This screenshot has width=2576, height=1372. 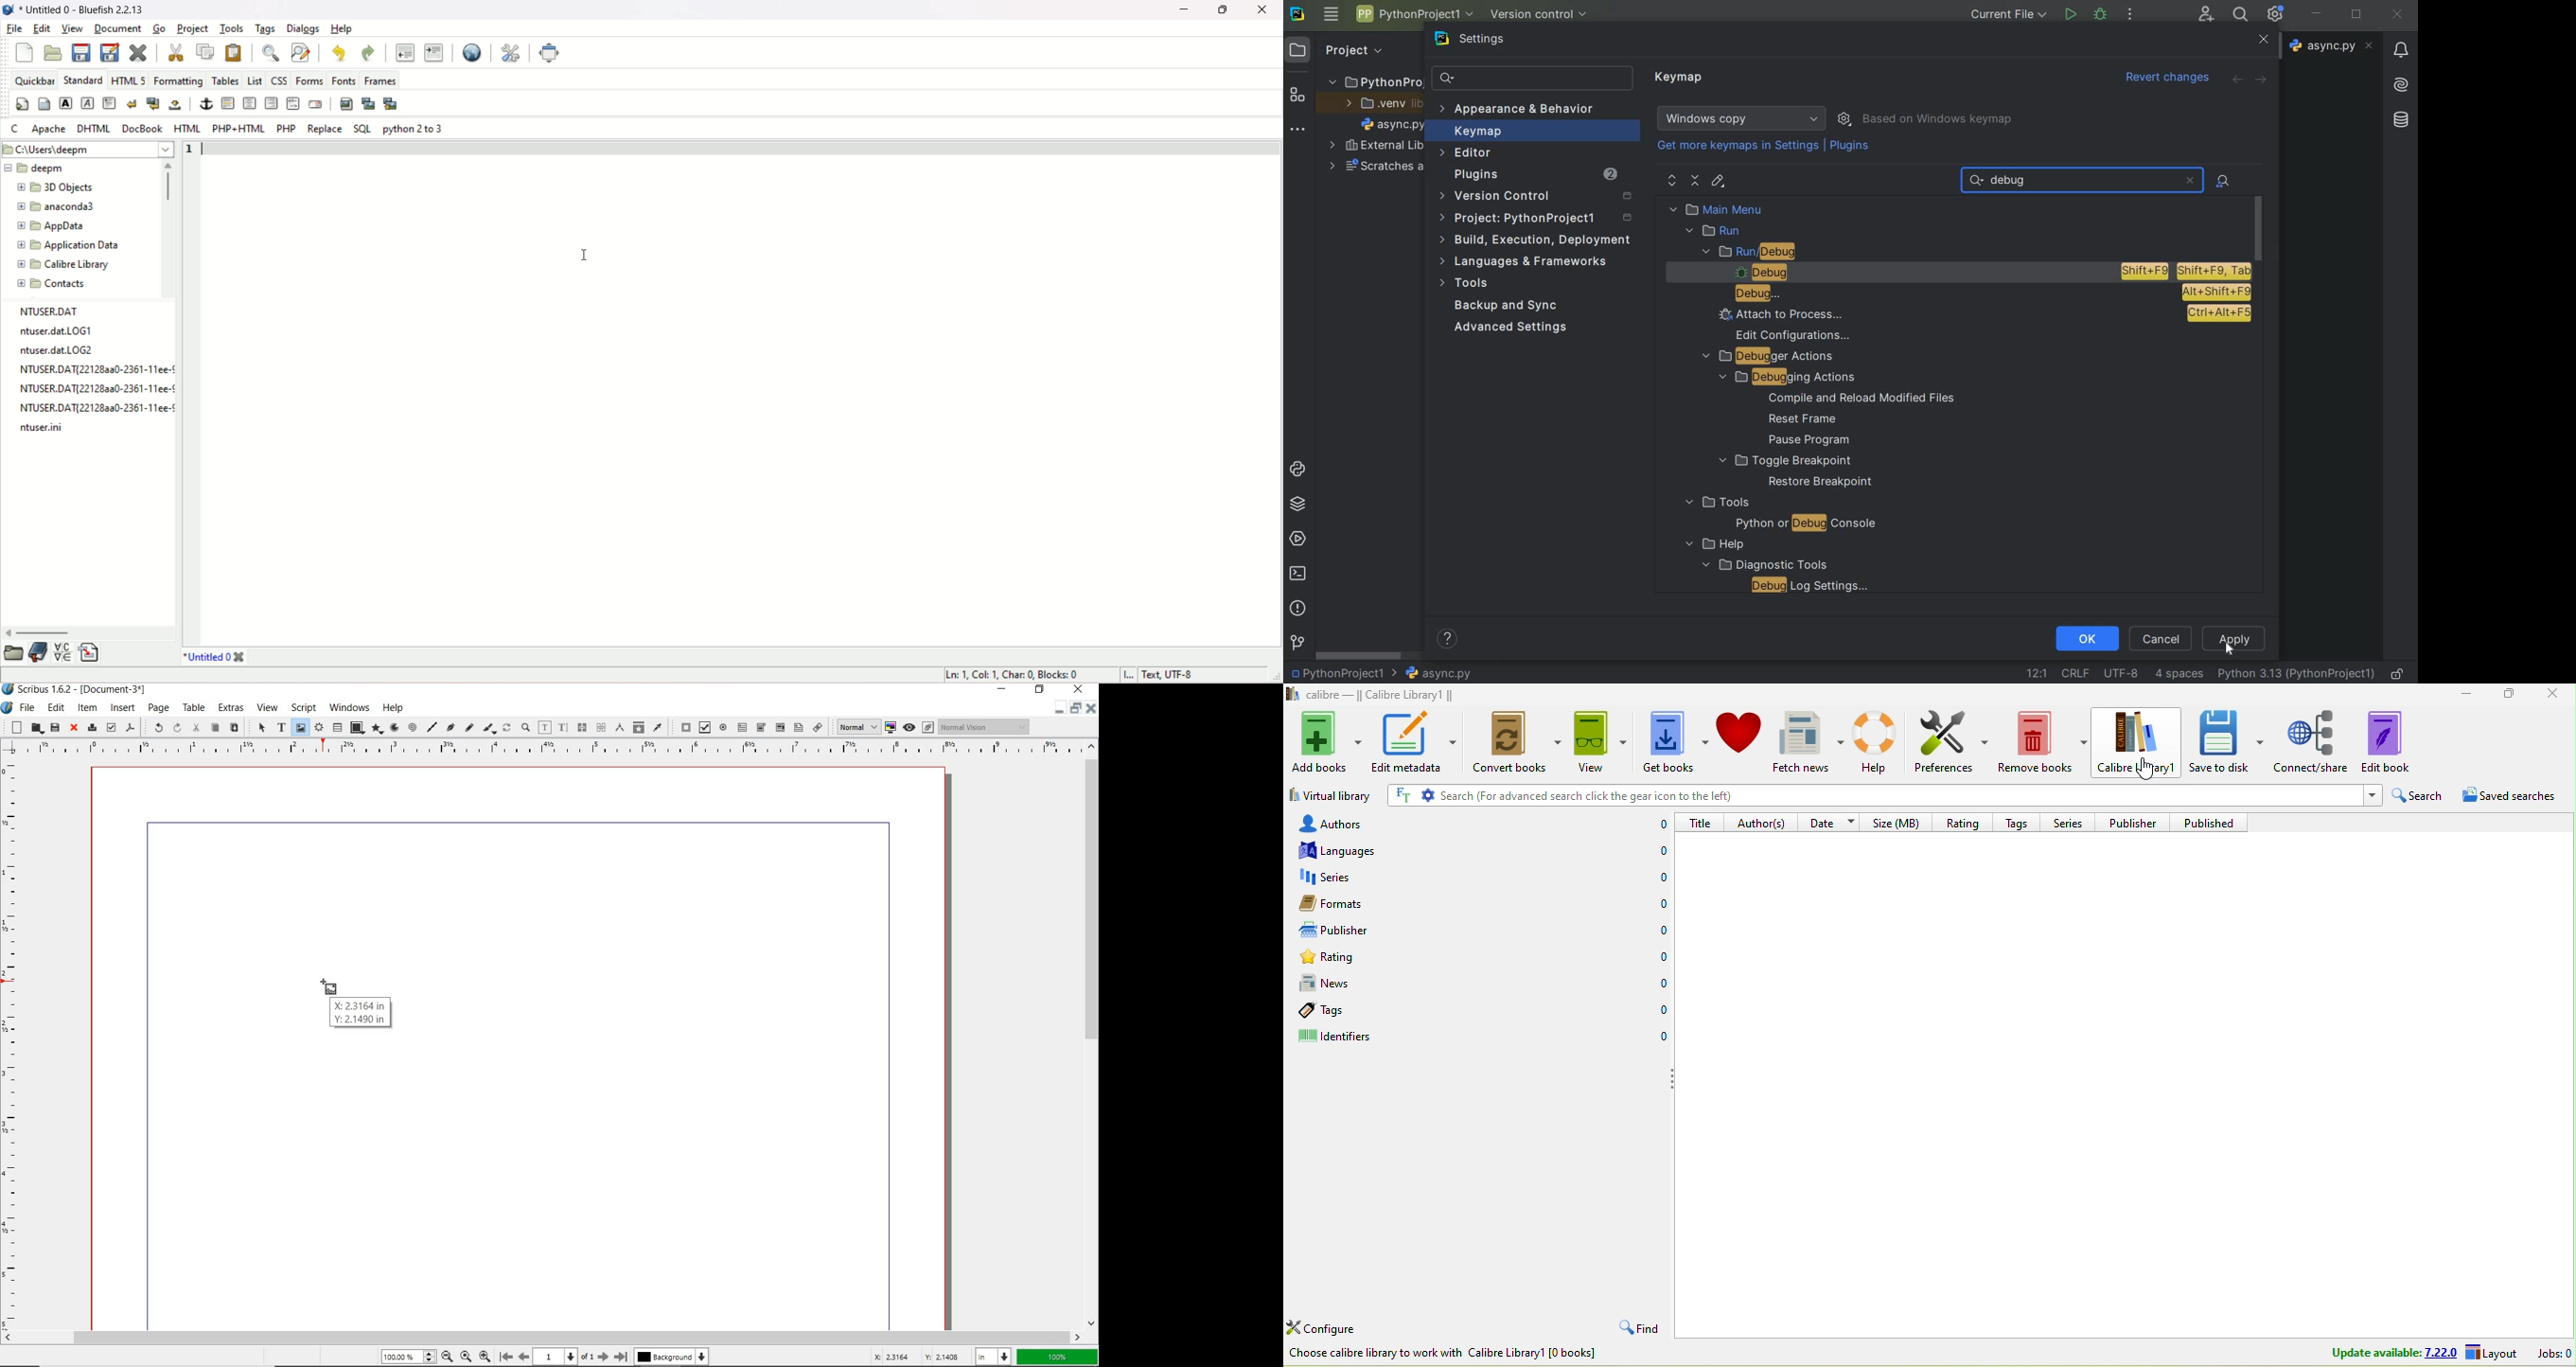 I want to click on select unit, so click(x=992, y=1357).